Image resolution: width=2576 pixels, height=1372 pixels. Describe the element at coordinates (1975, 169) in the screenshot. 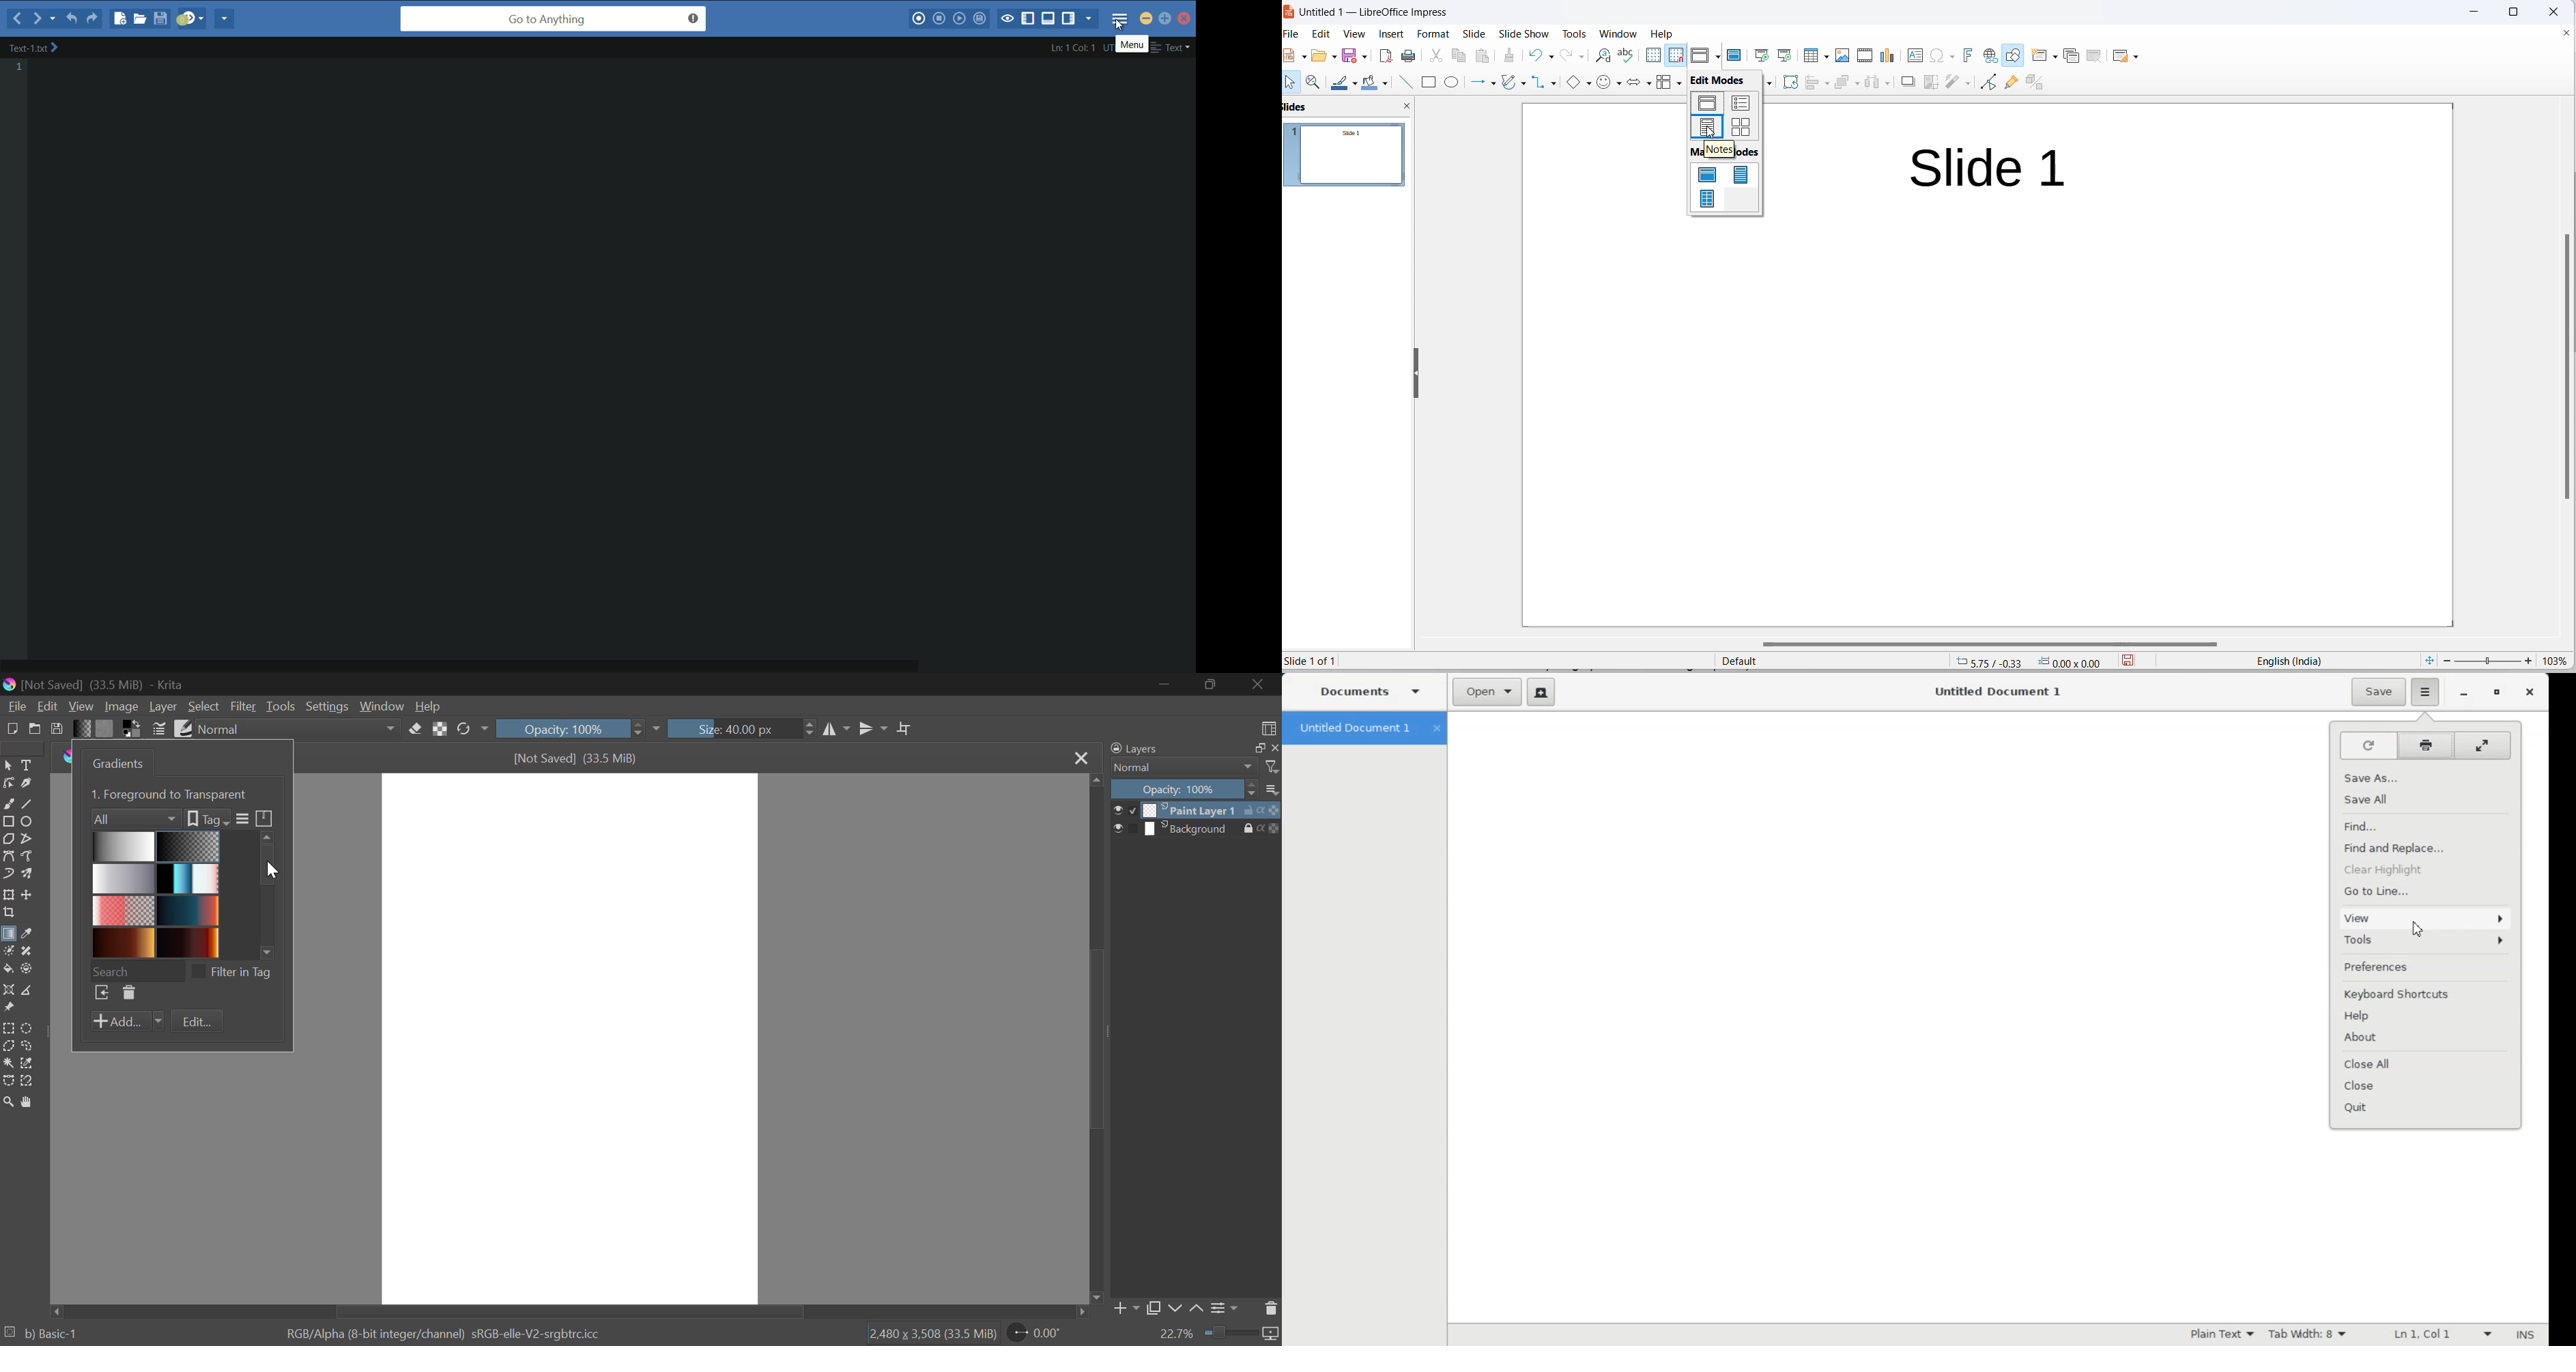

I see `Slide title` at that location.